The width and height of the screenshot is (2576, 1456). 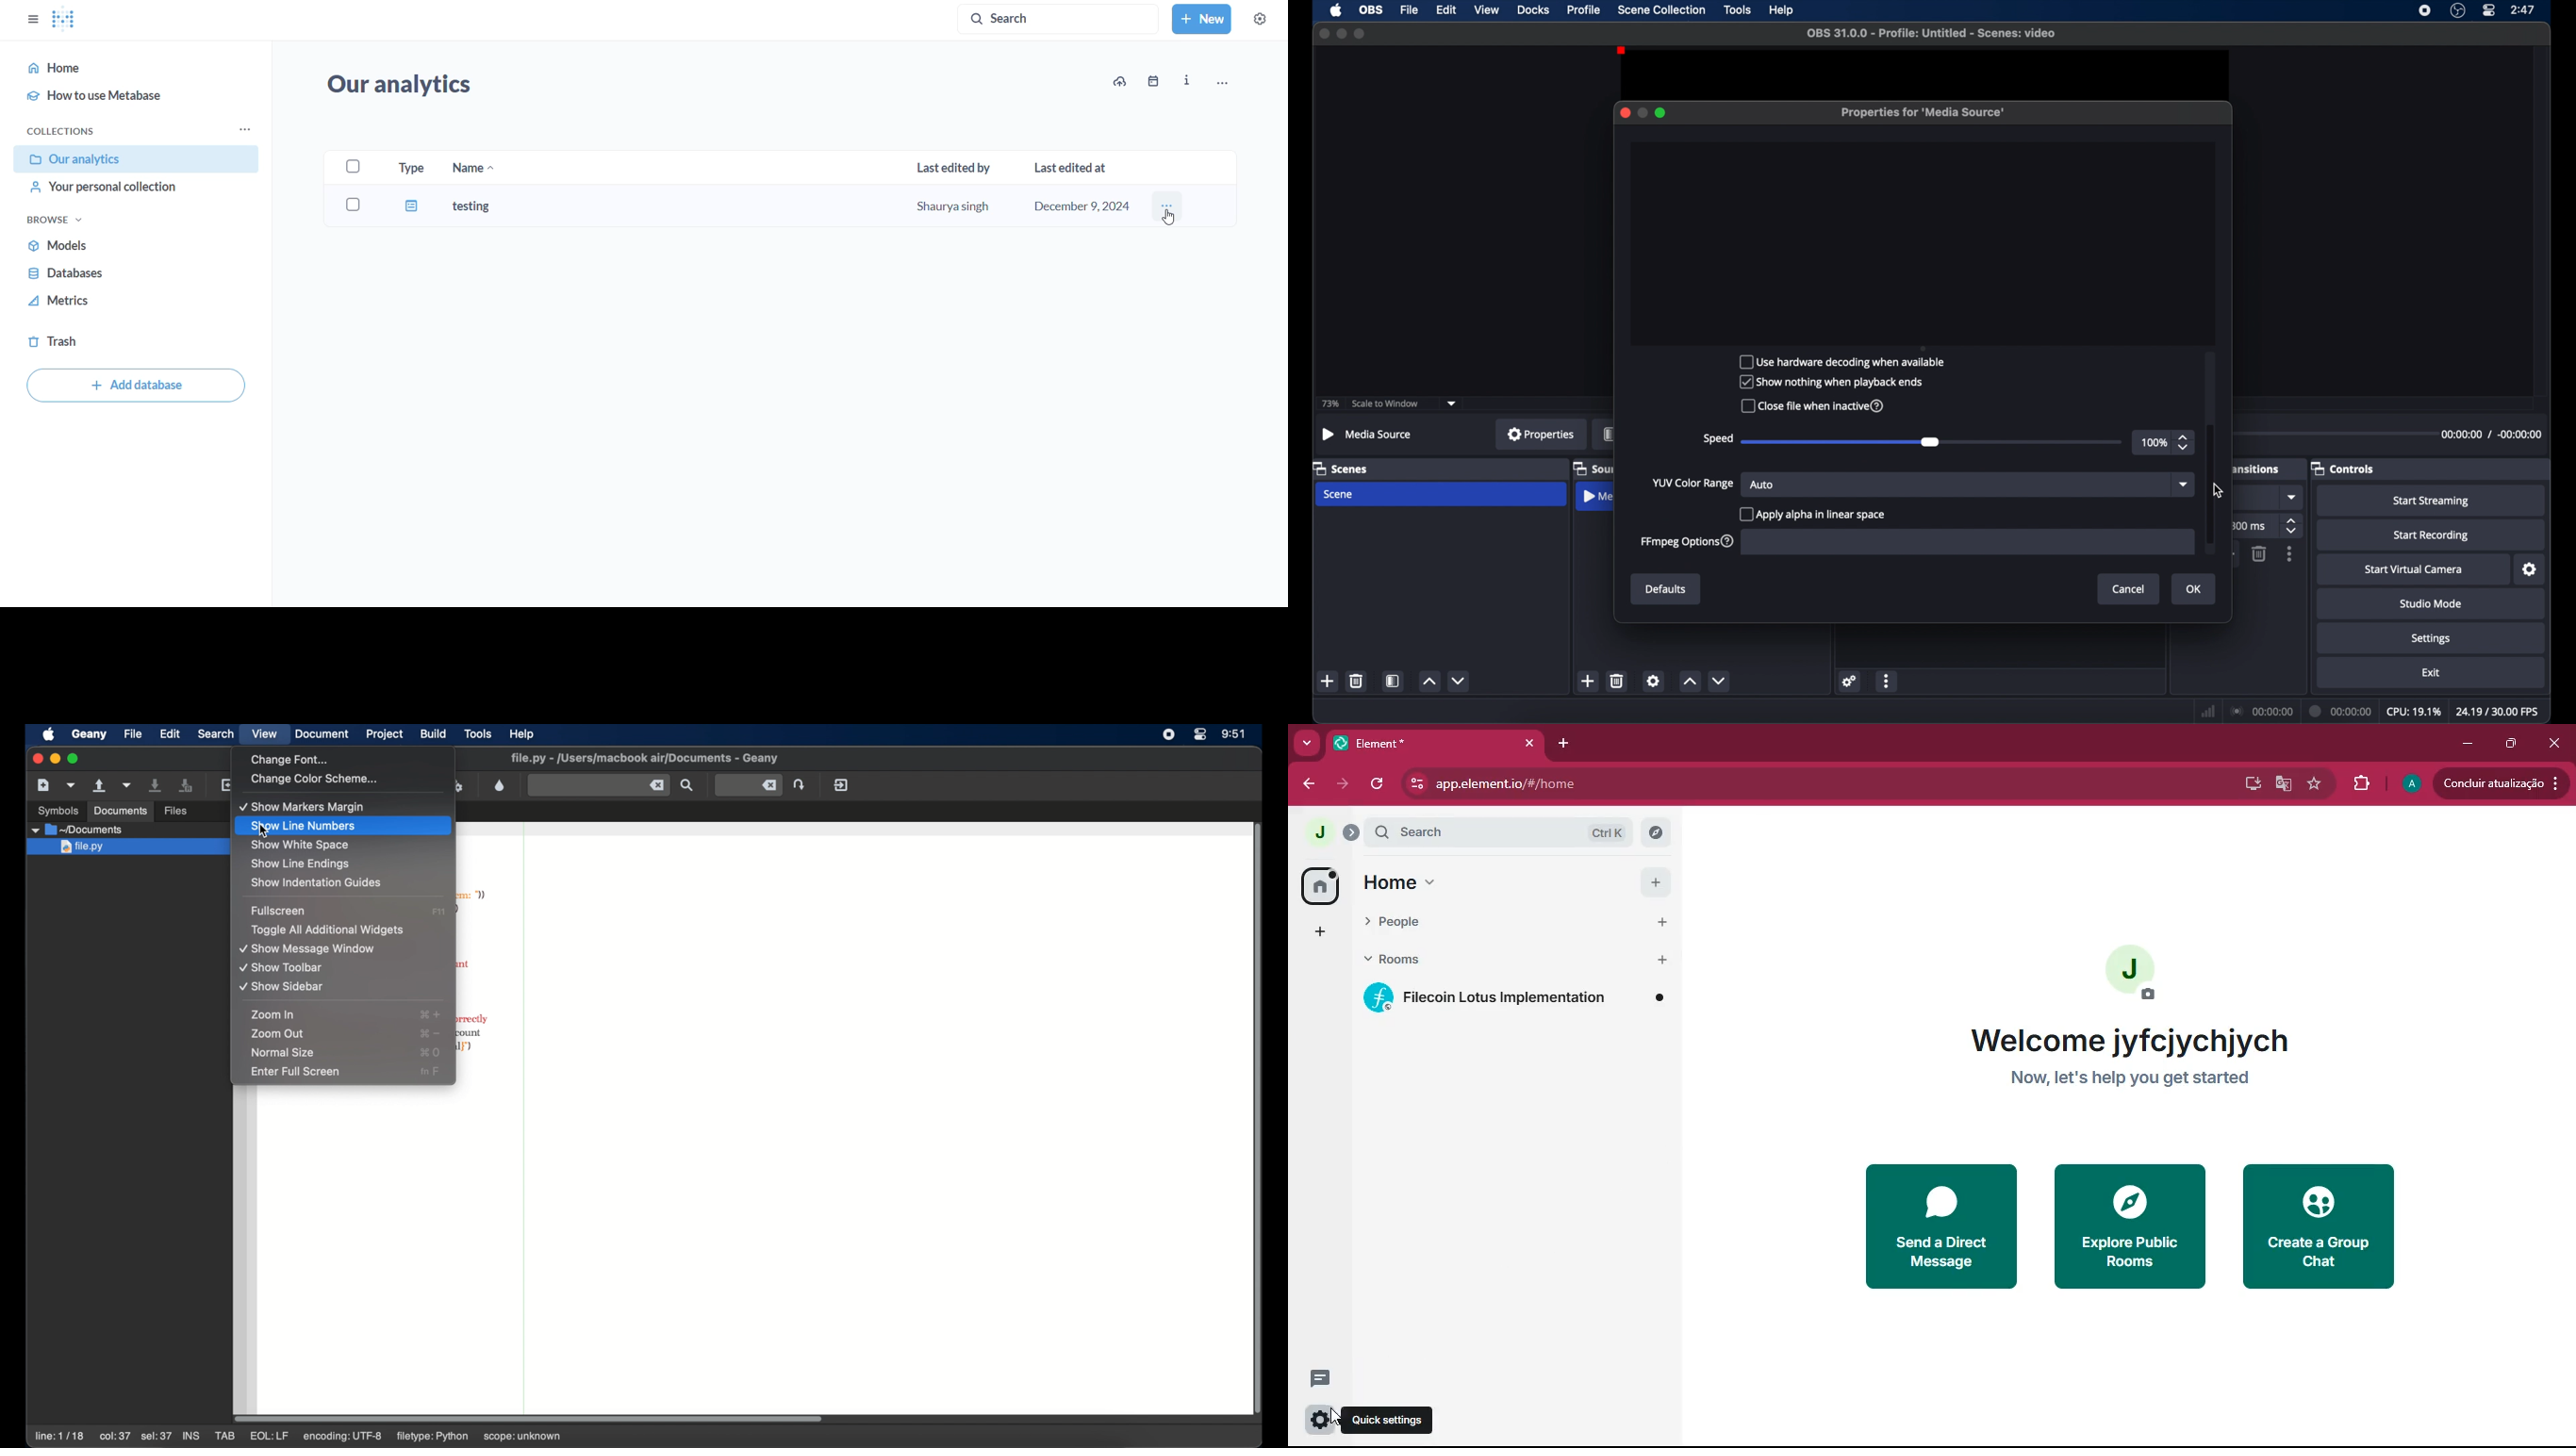 I want to click on decrement button, so click(x=1460, y=680).